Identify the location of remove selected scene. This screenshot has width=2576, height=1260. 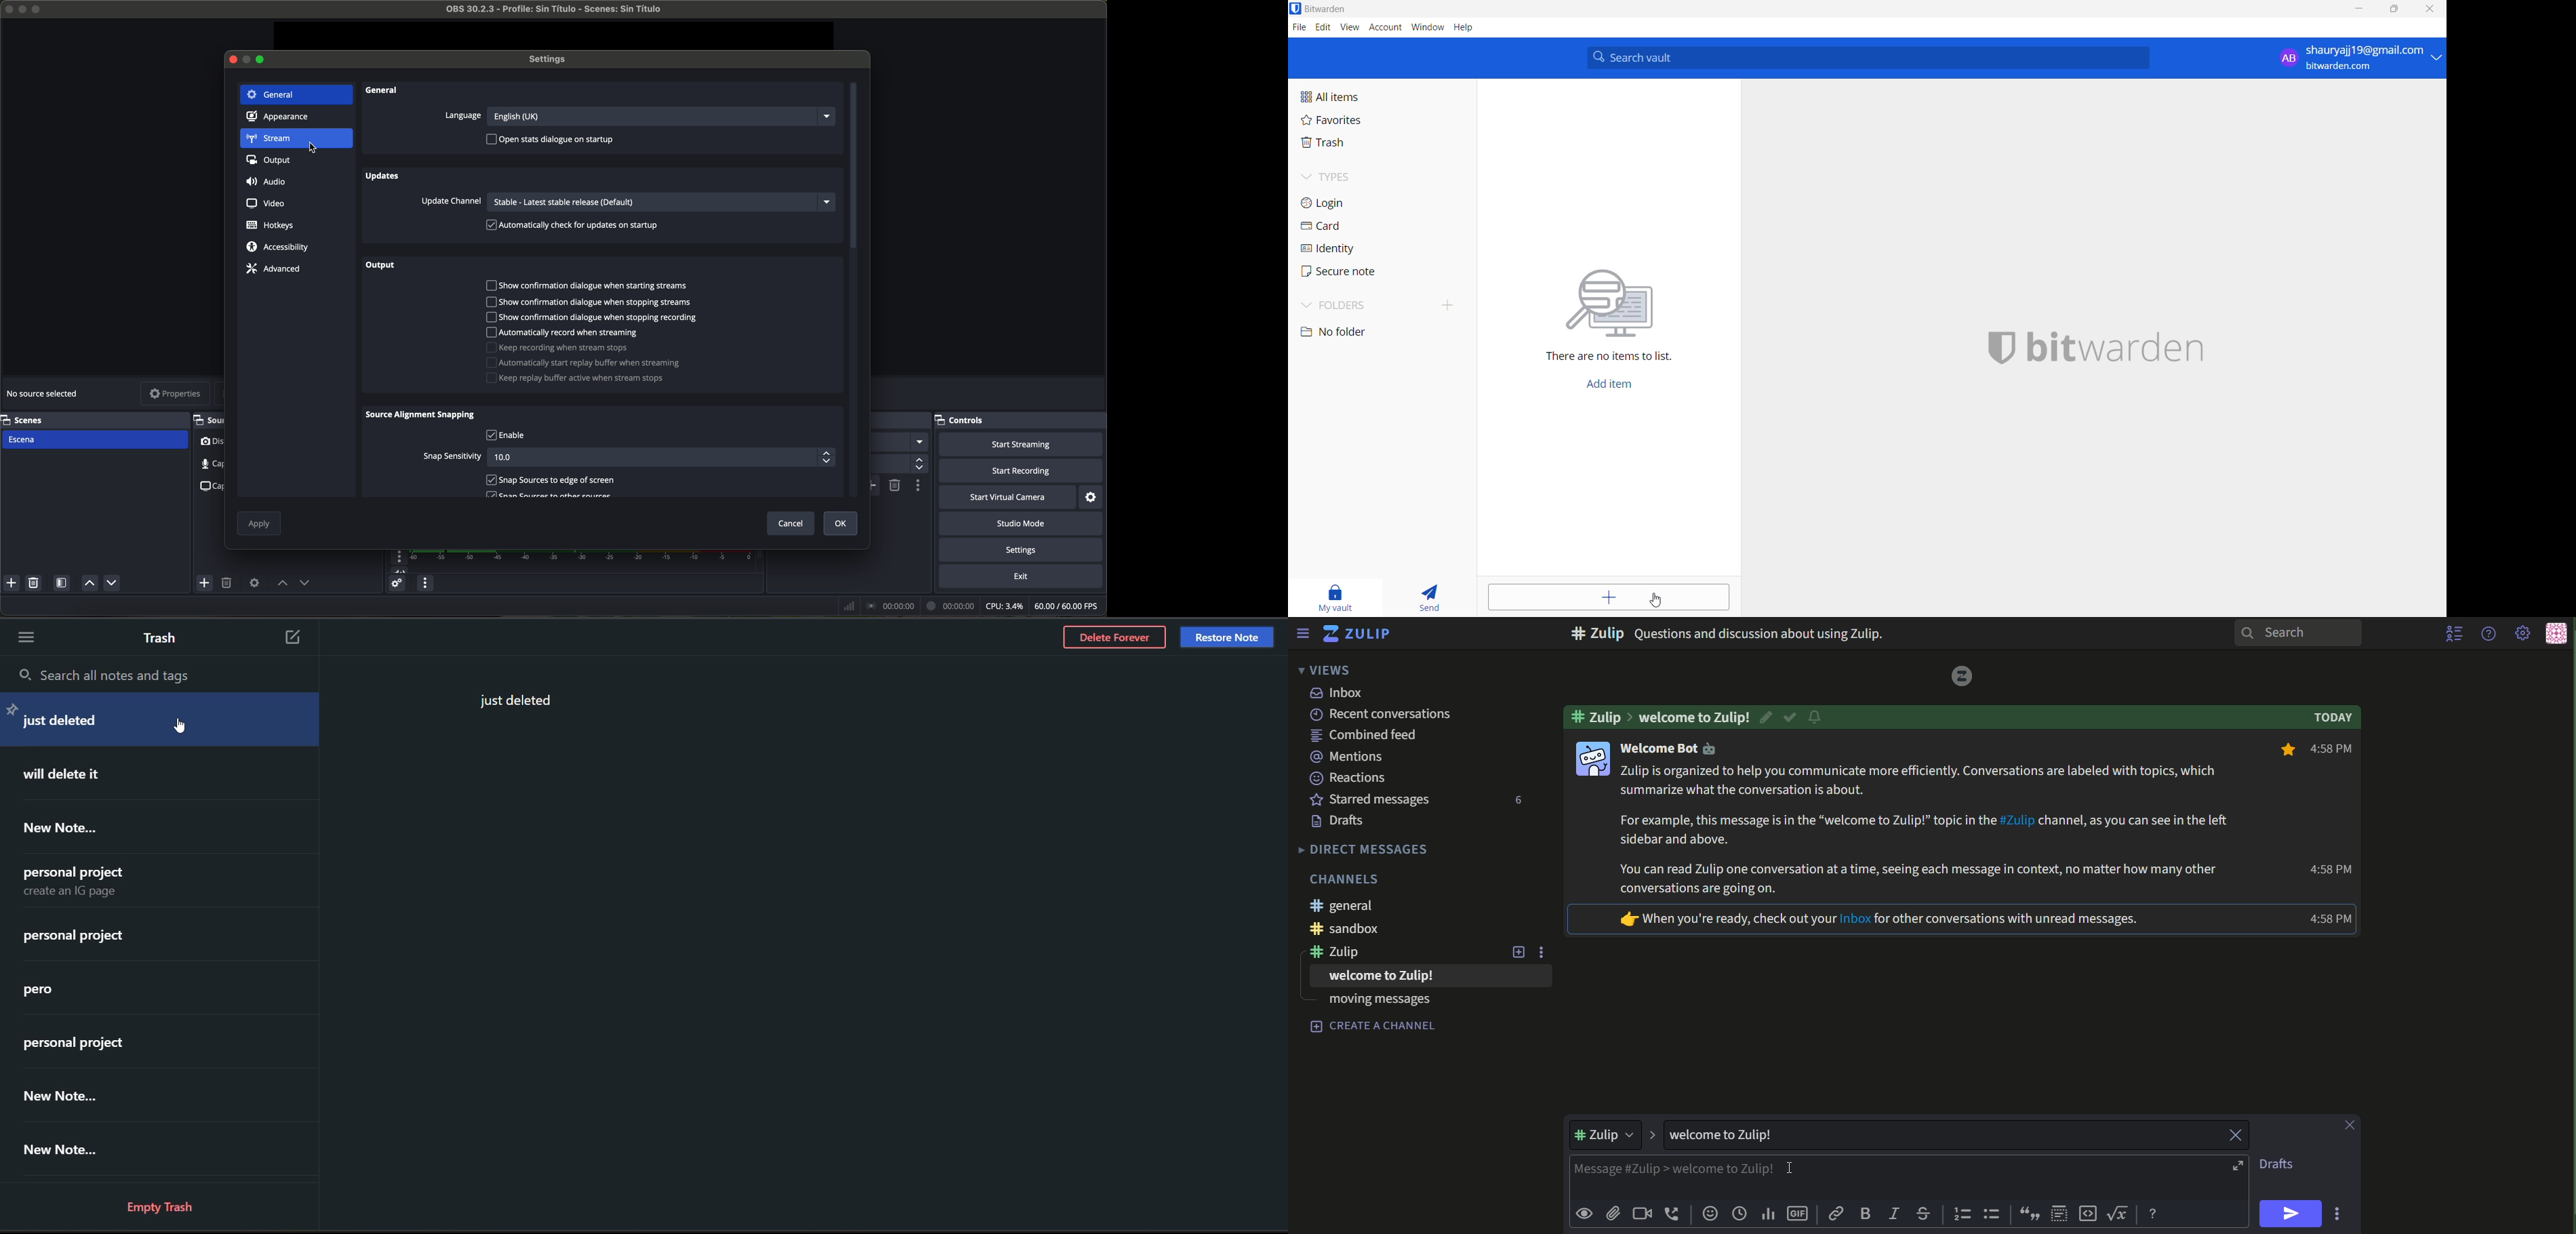
(35, 584).